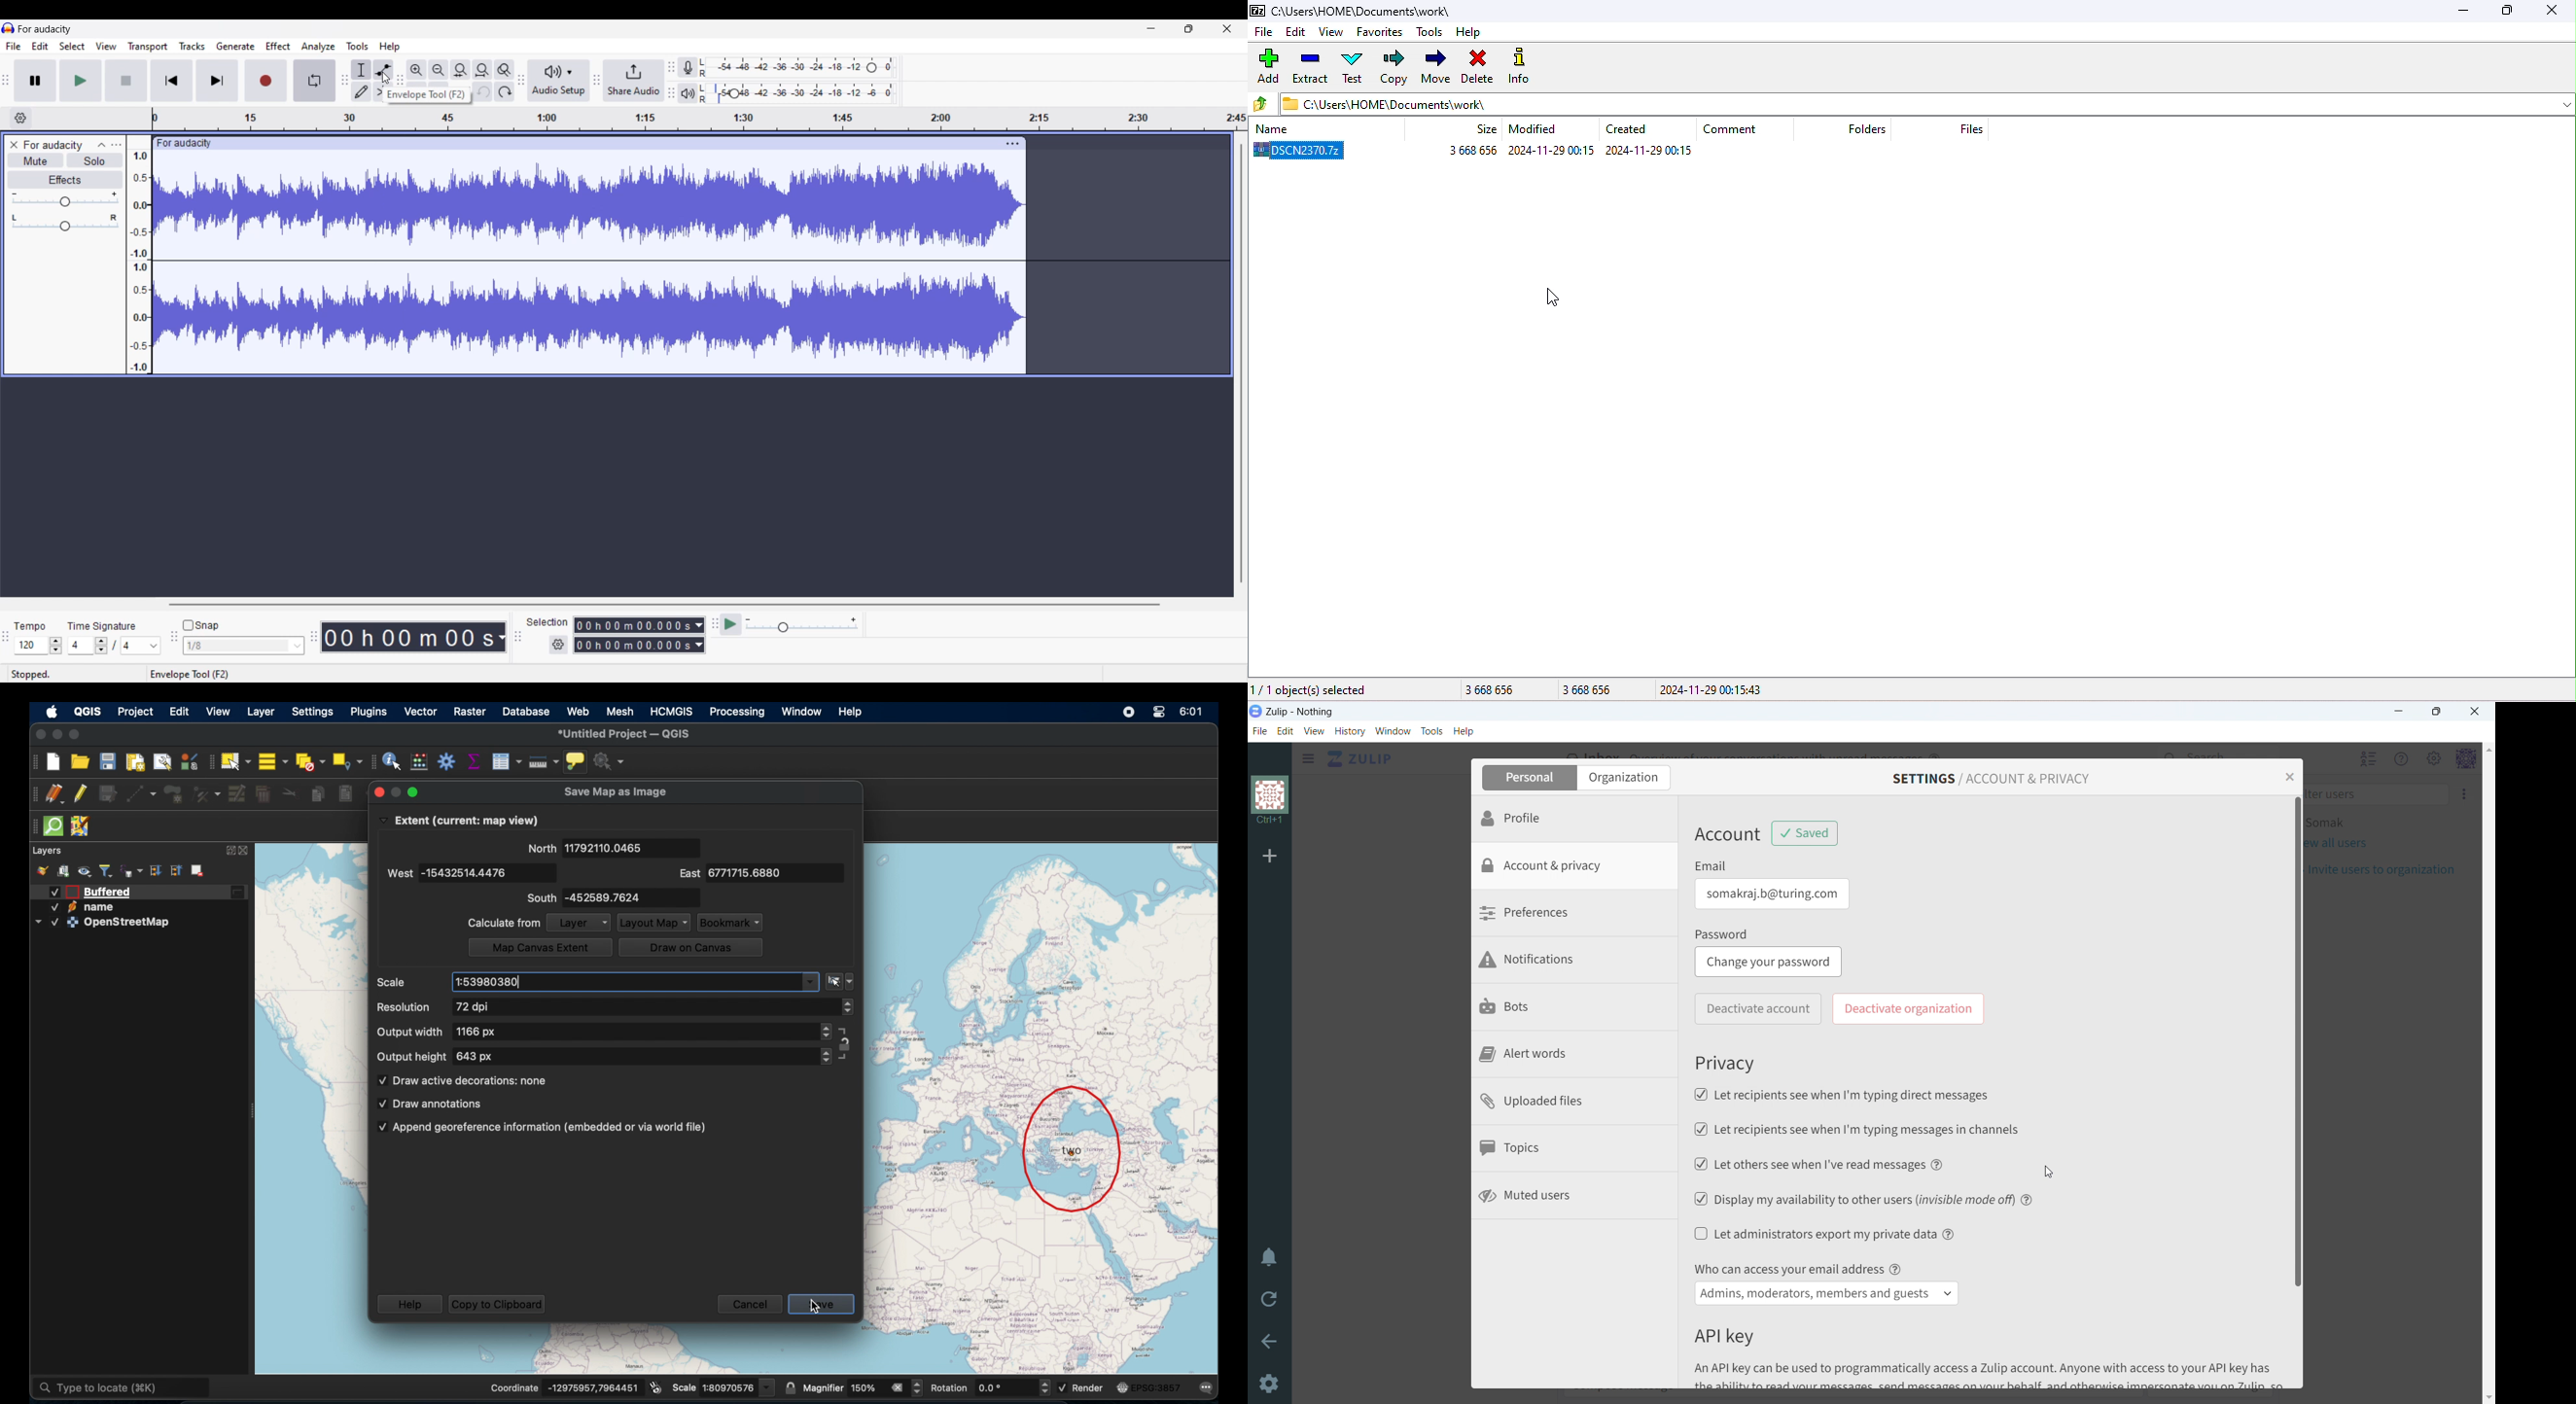  Describe the element at coordinates (417, 792) in the screenshot. I see `minimize` at that location.